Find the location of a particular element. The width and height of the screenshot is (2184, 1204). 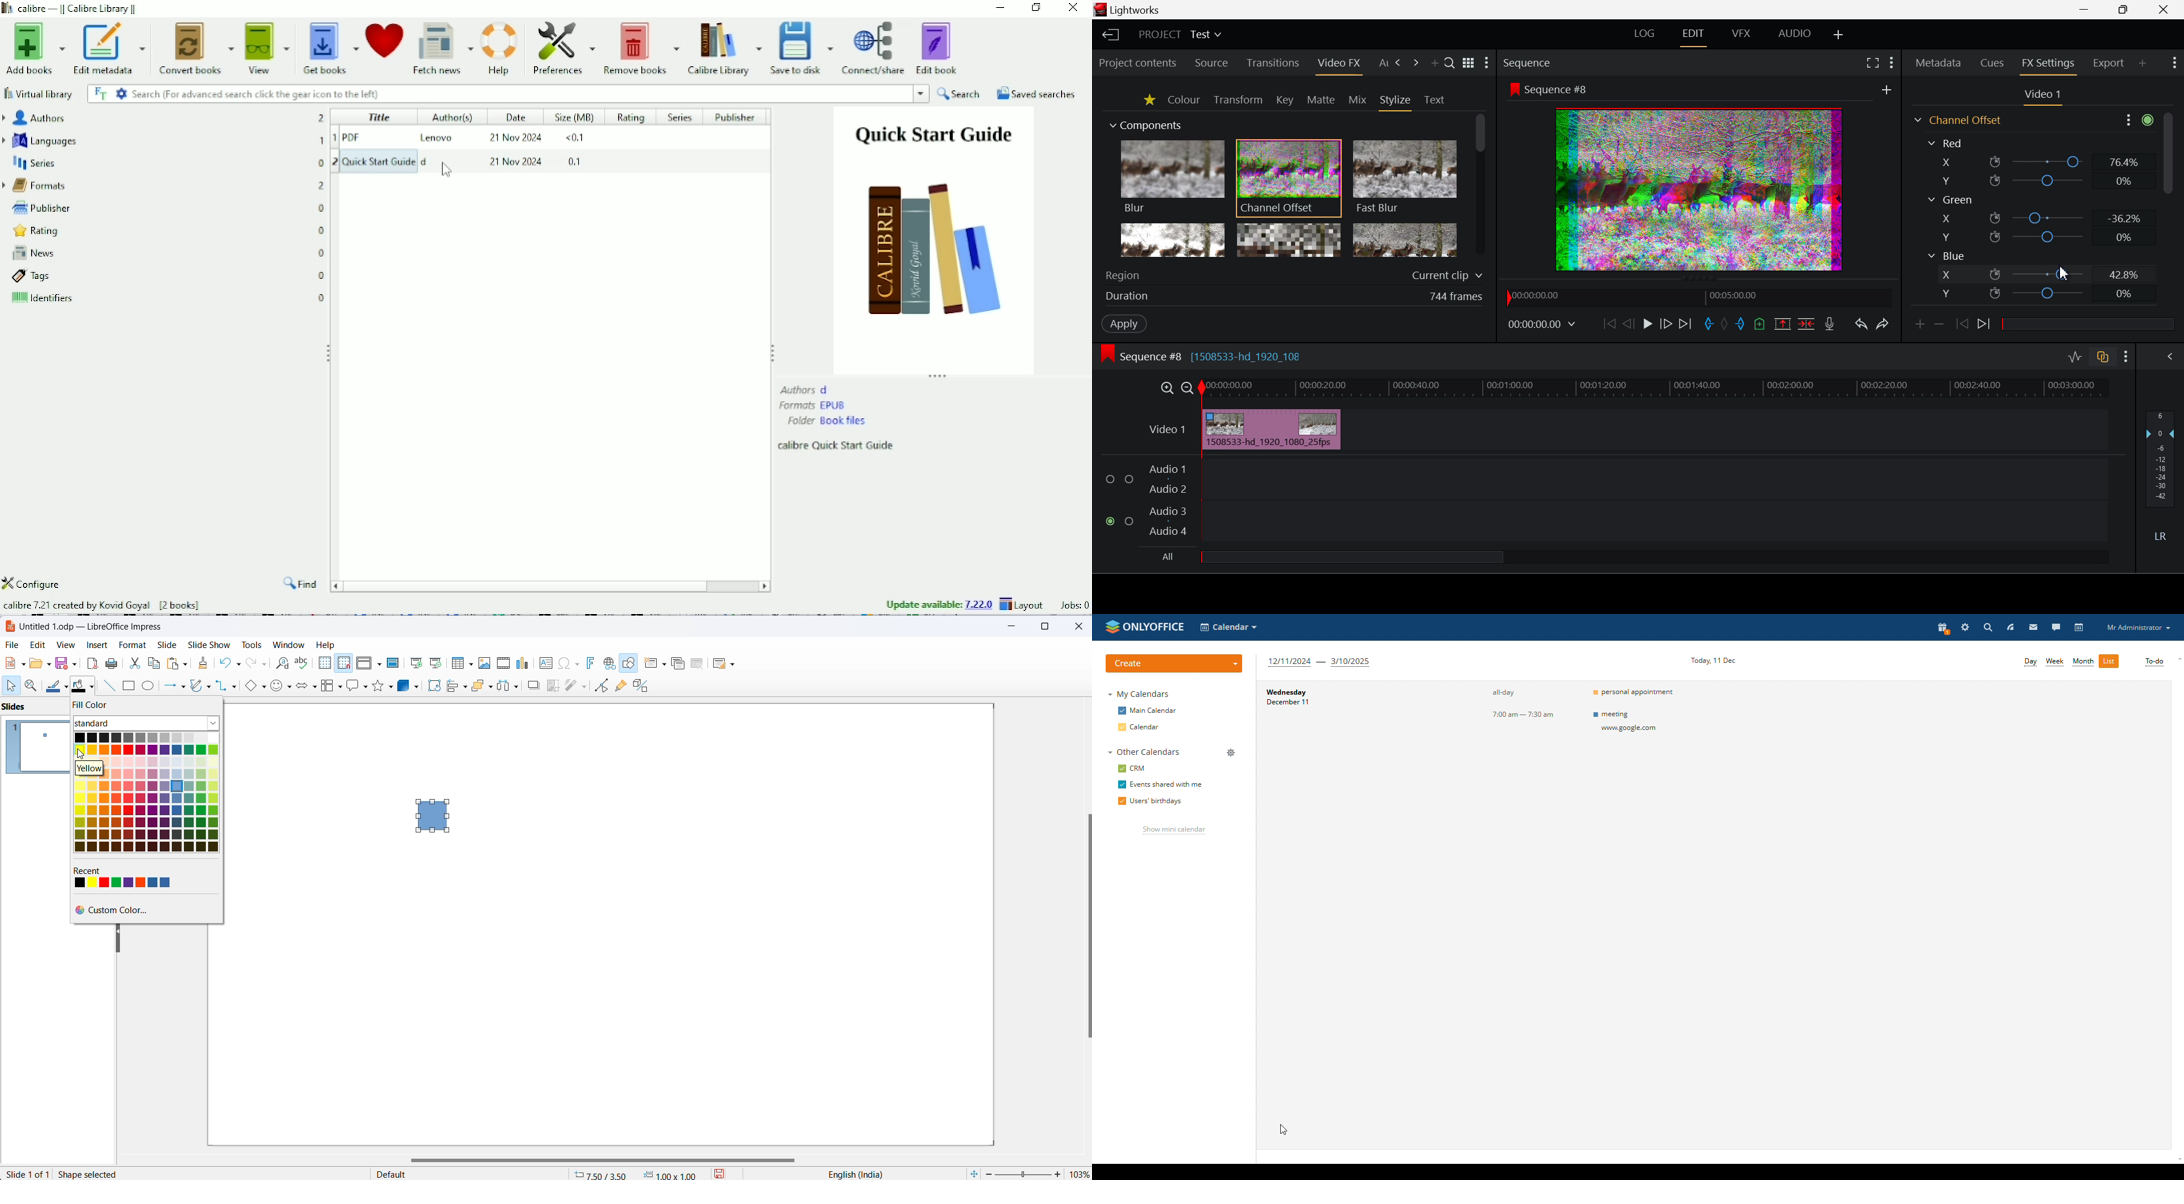

export as pdf is located at coordinates (91, 664).